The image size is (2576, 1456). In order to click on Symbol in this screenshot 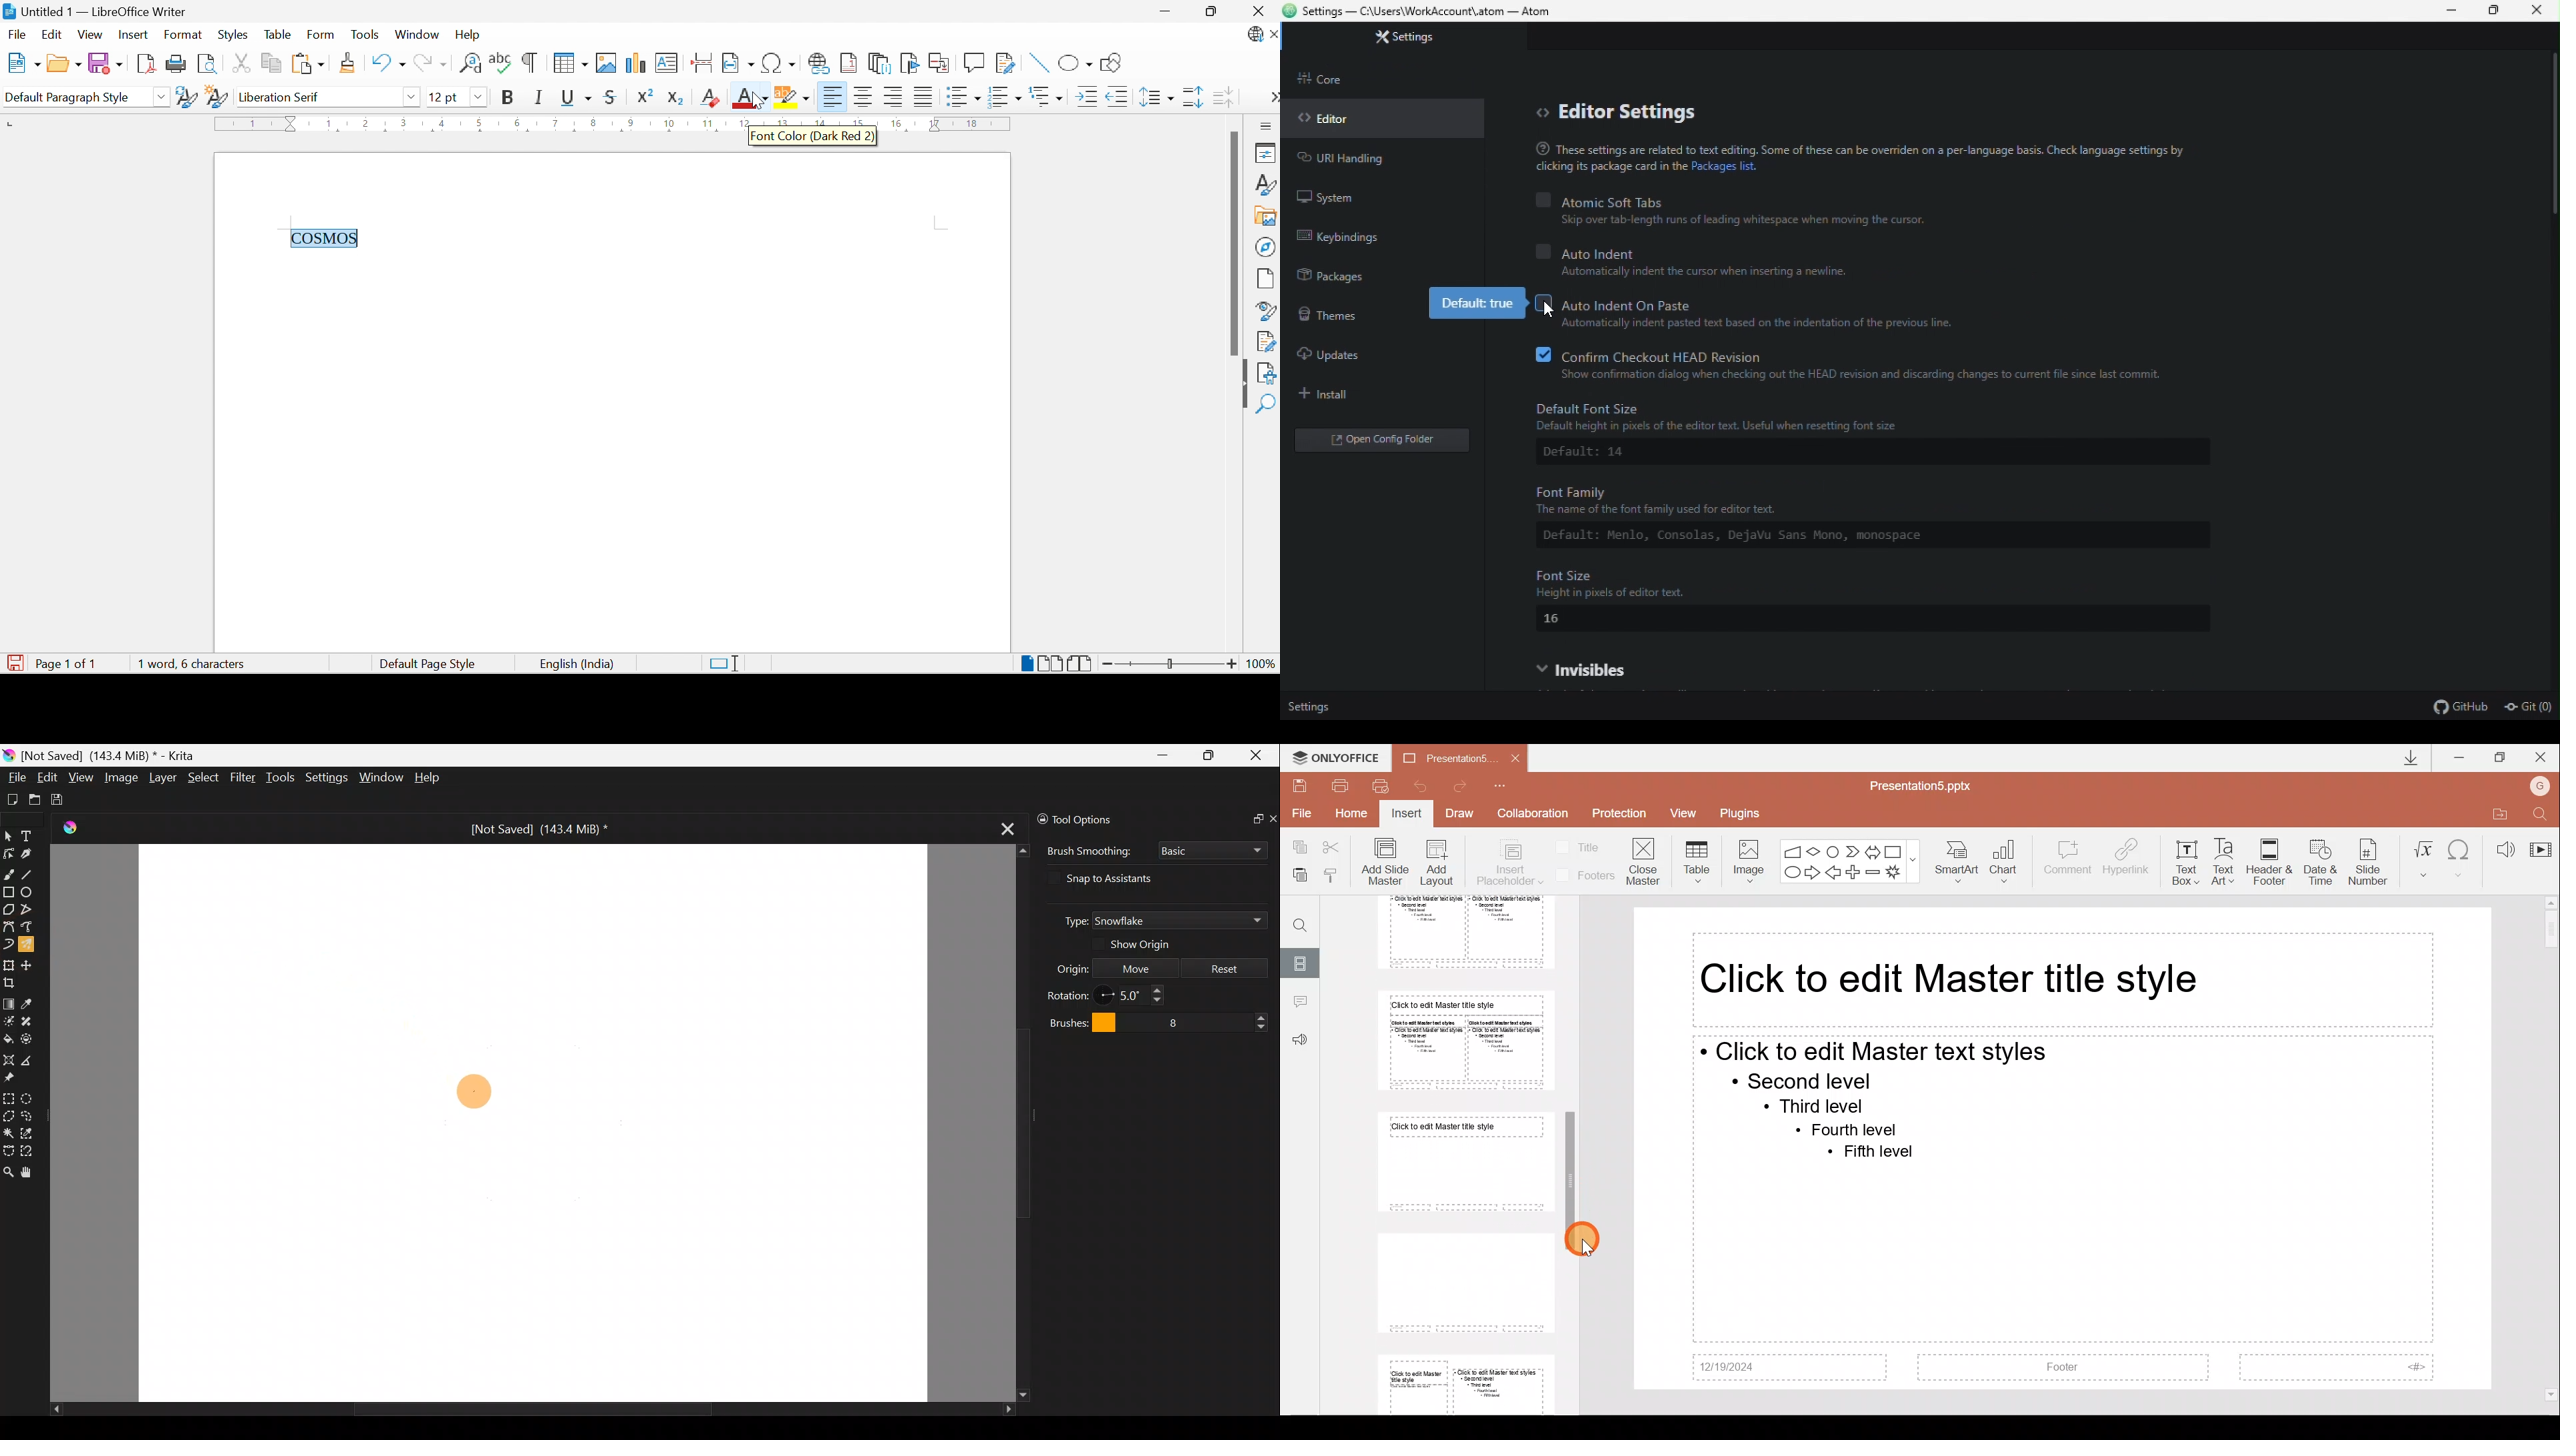, I will do `click(2461, 857)`.